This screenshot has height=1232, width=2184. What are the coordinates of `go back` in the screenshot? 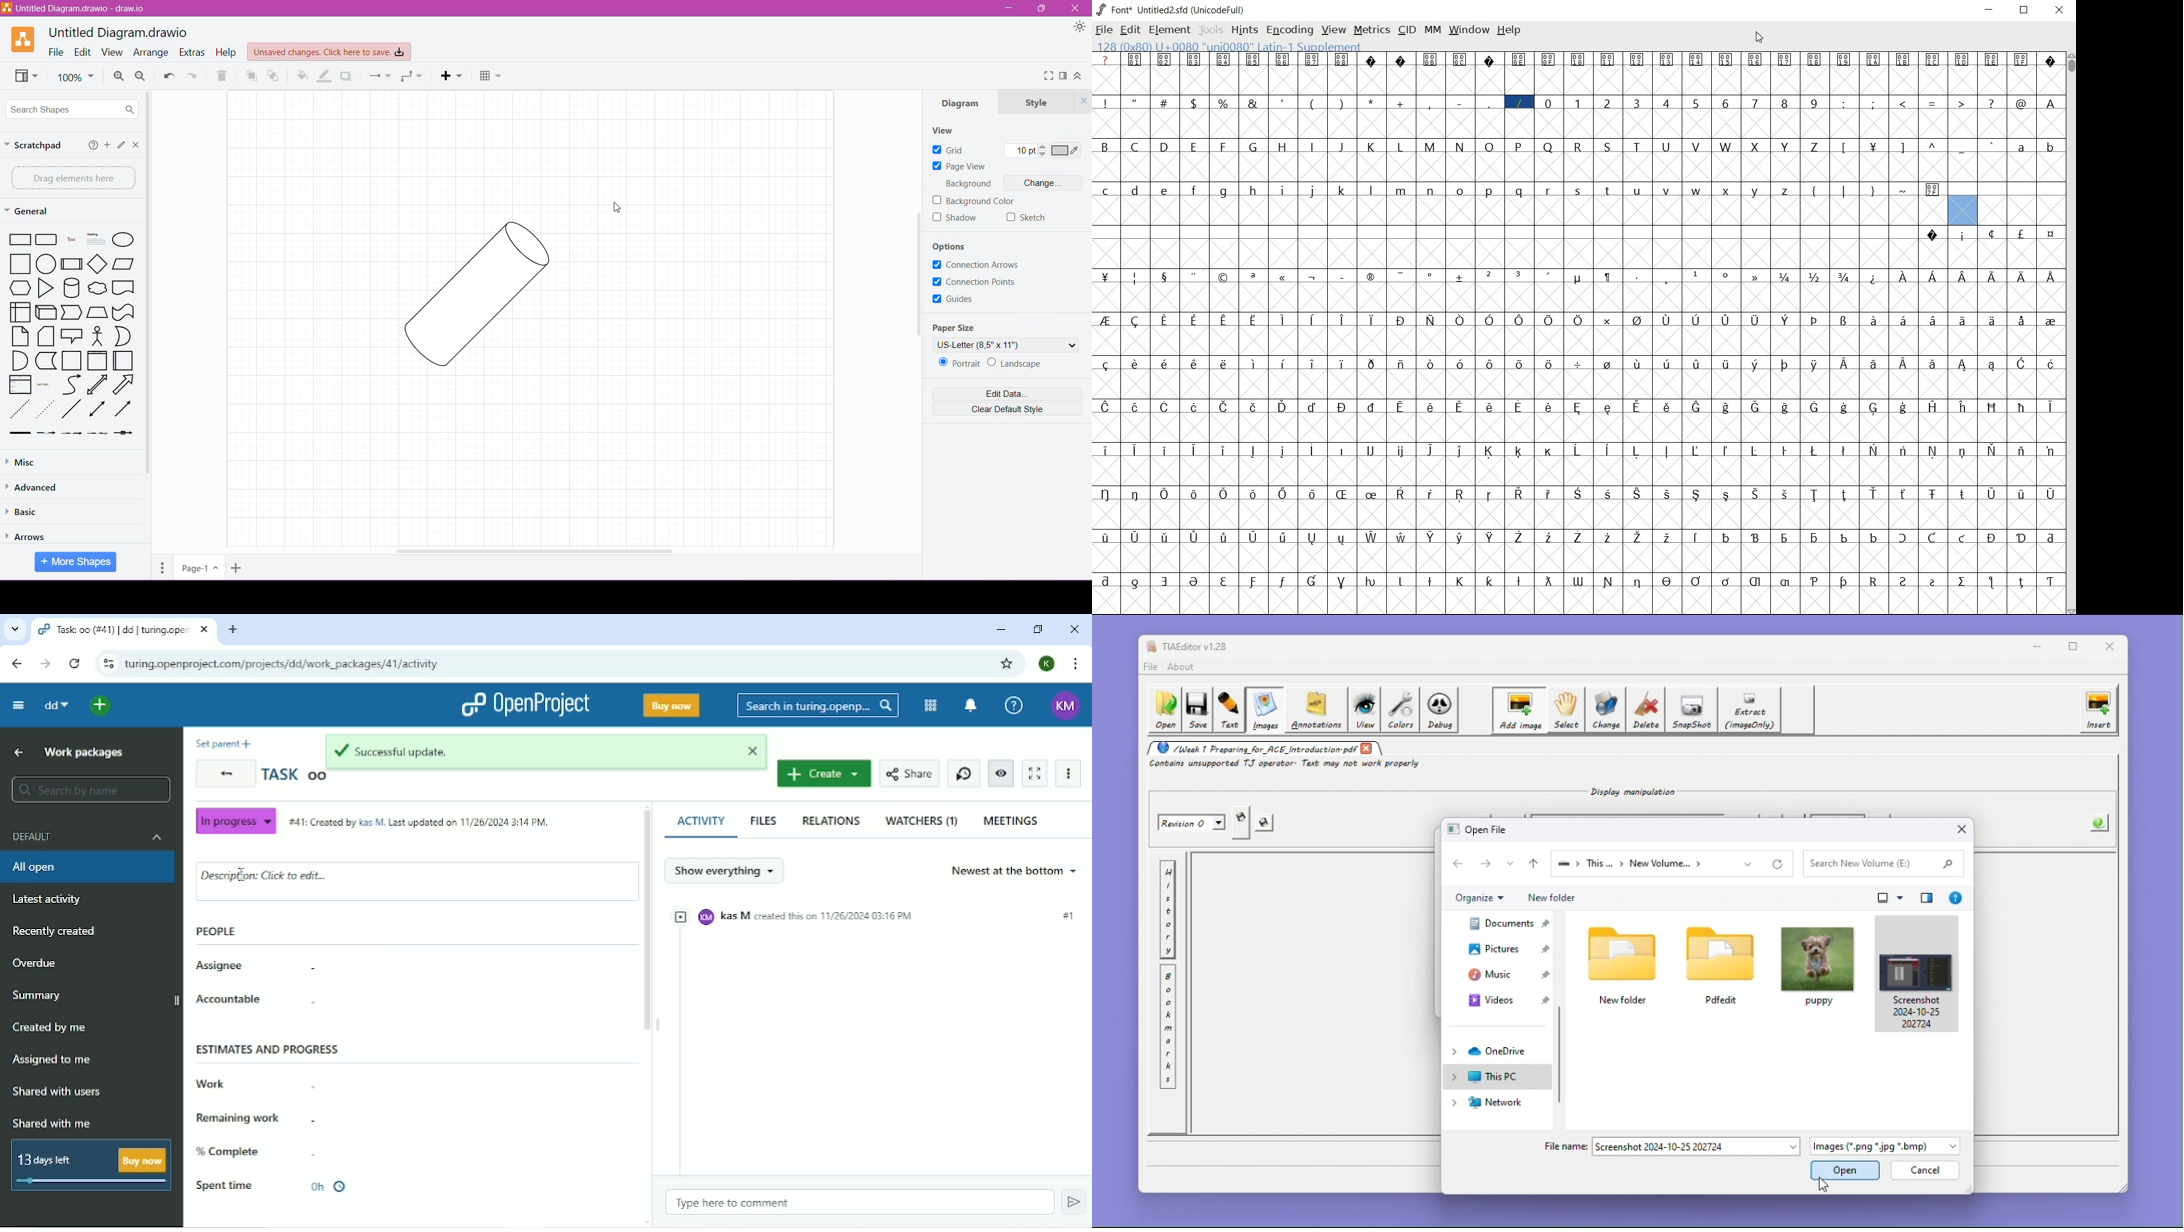 It's located at (1460, 864).